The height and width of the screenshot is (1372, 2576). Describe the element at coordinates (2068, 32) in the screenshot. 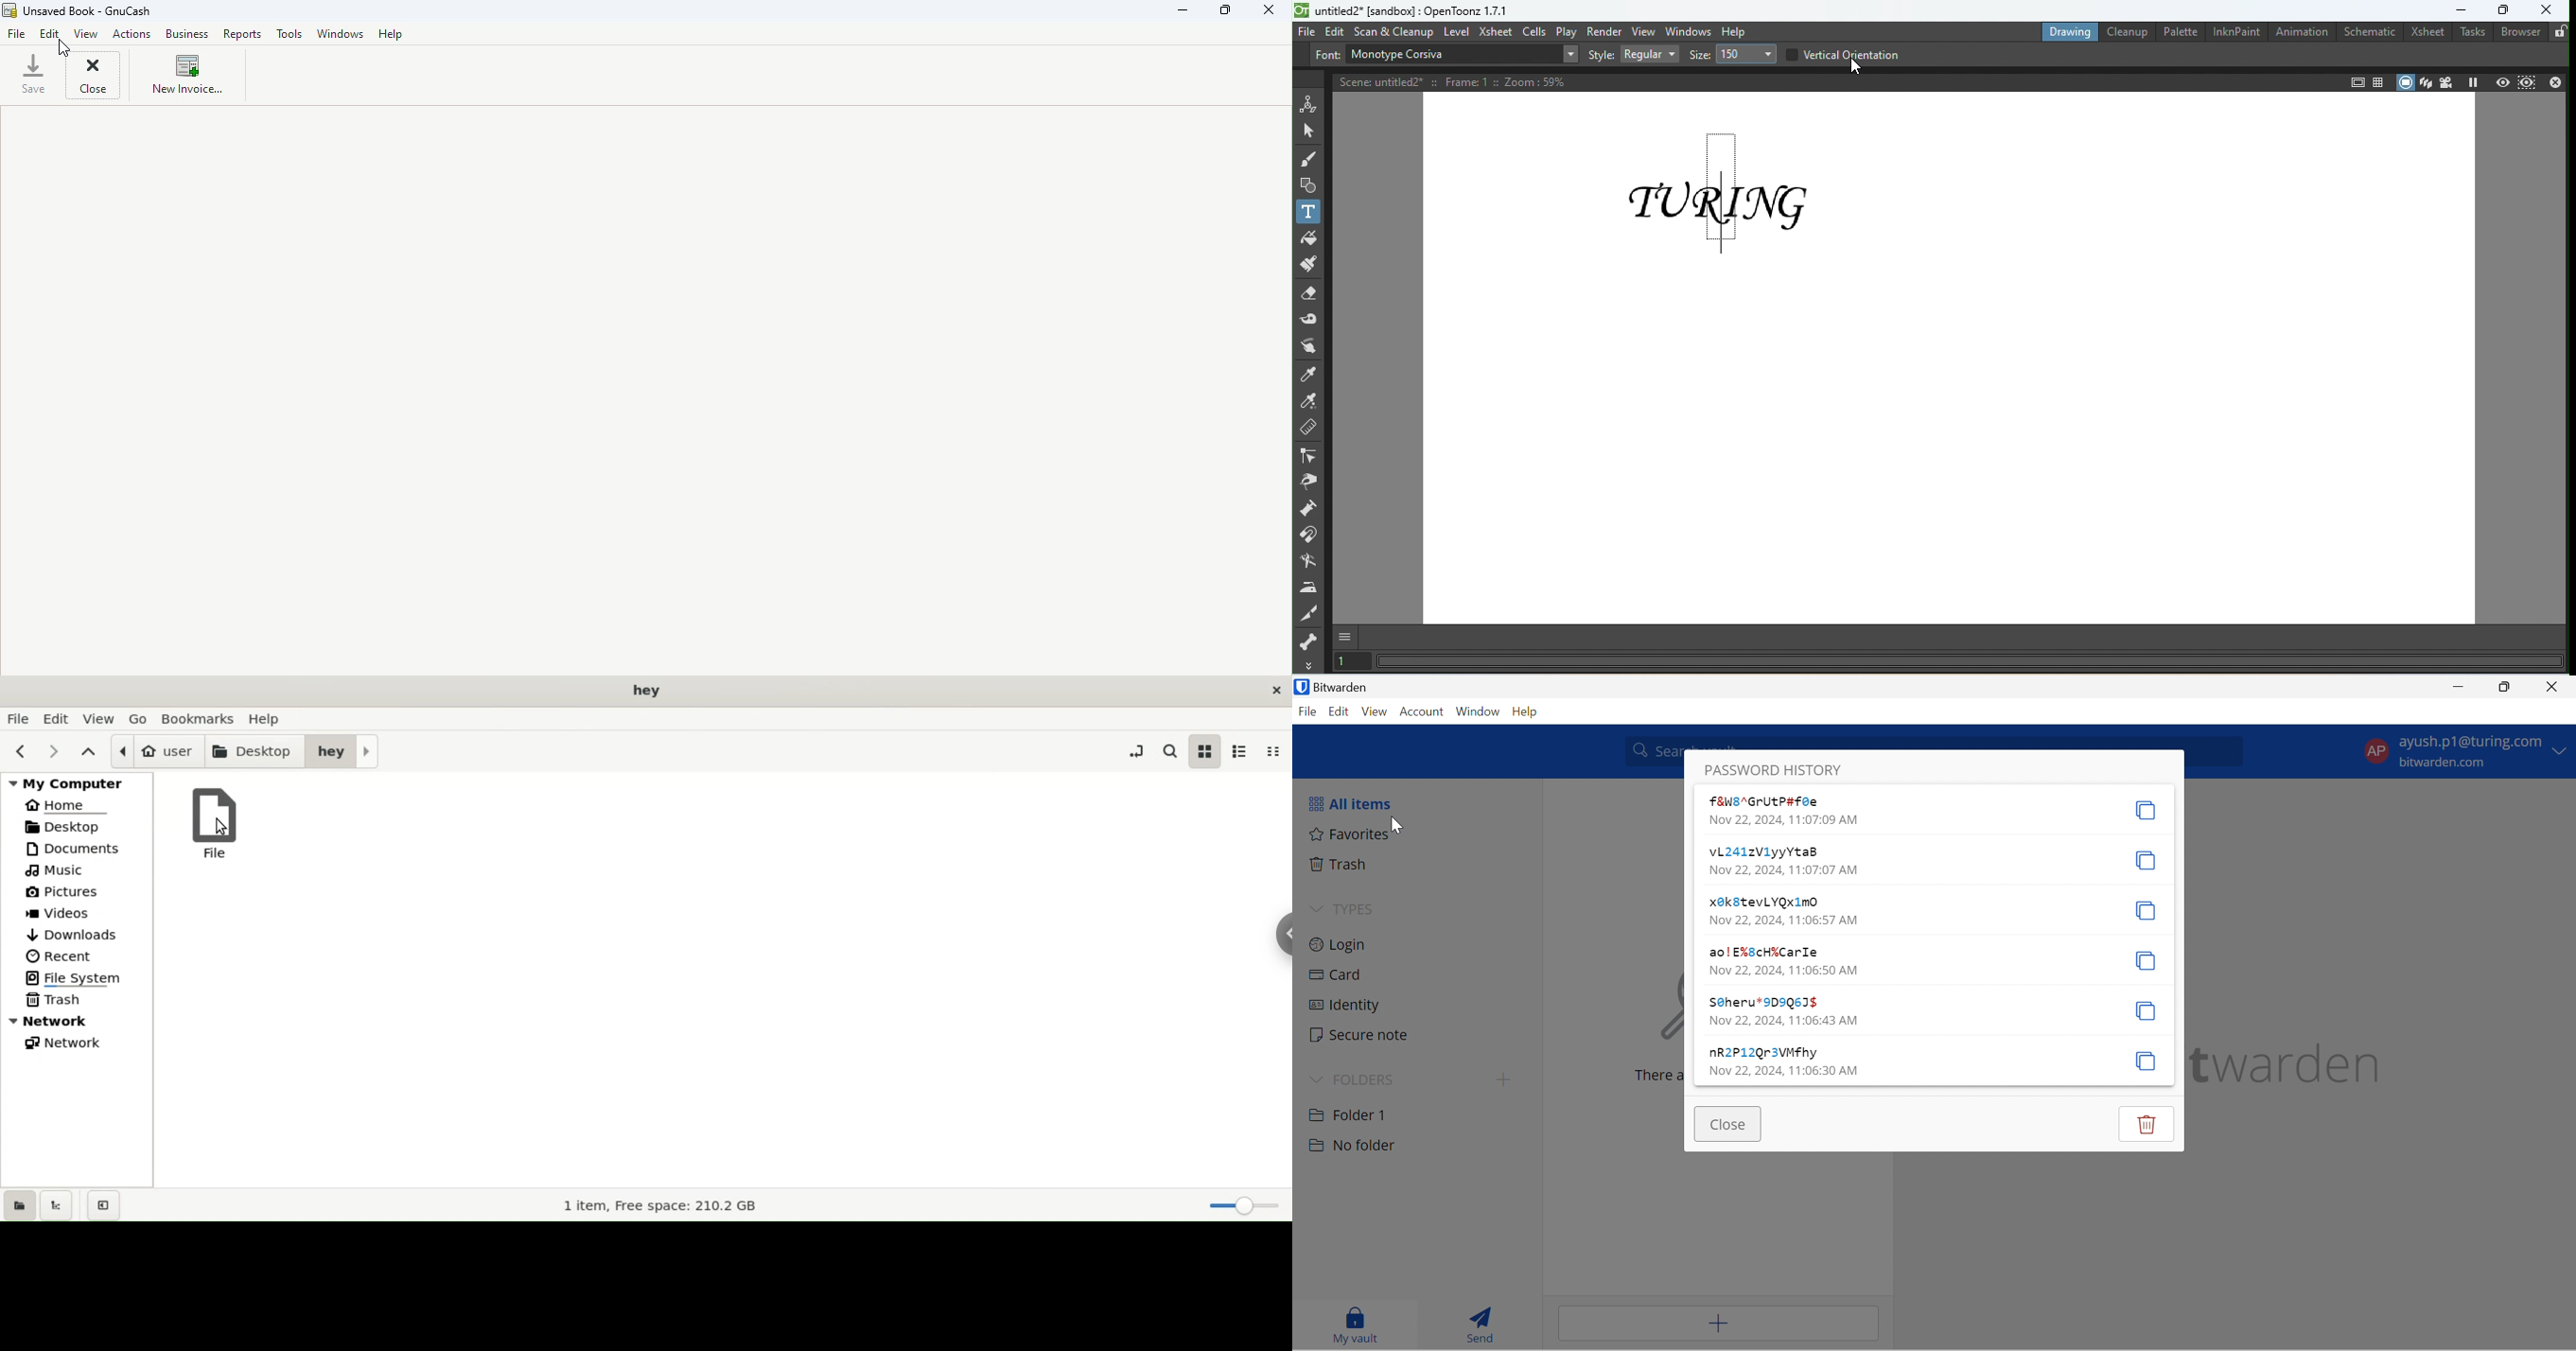

I see `Drawing` at that location.